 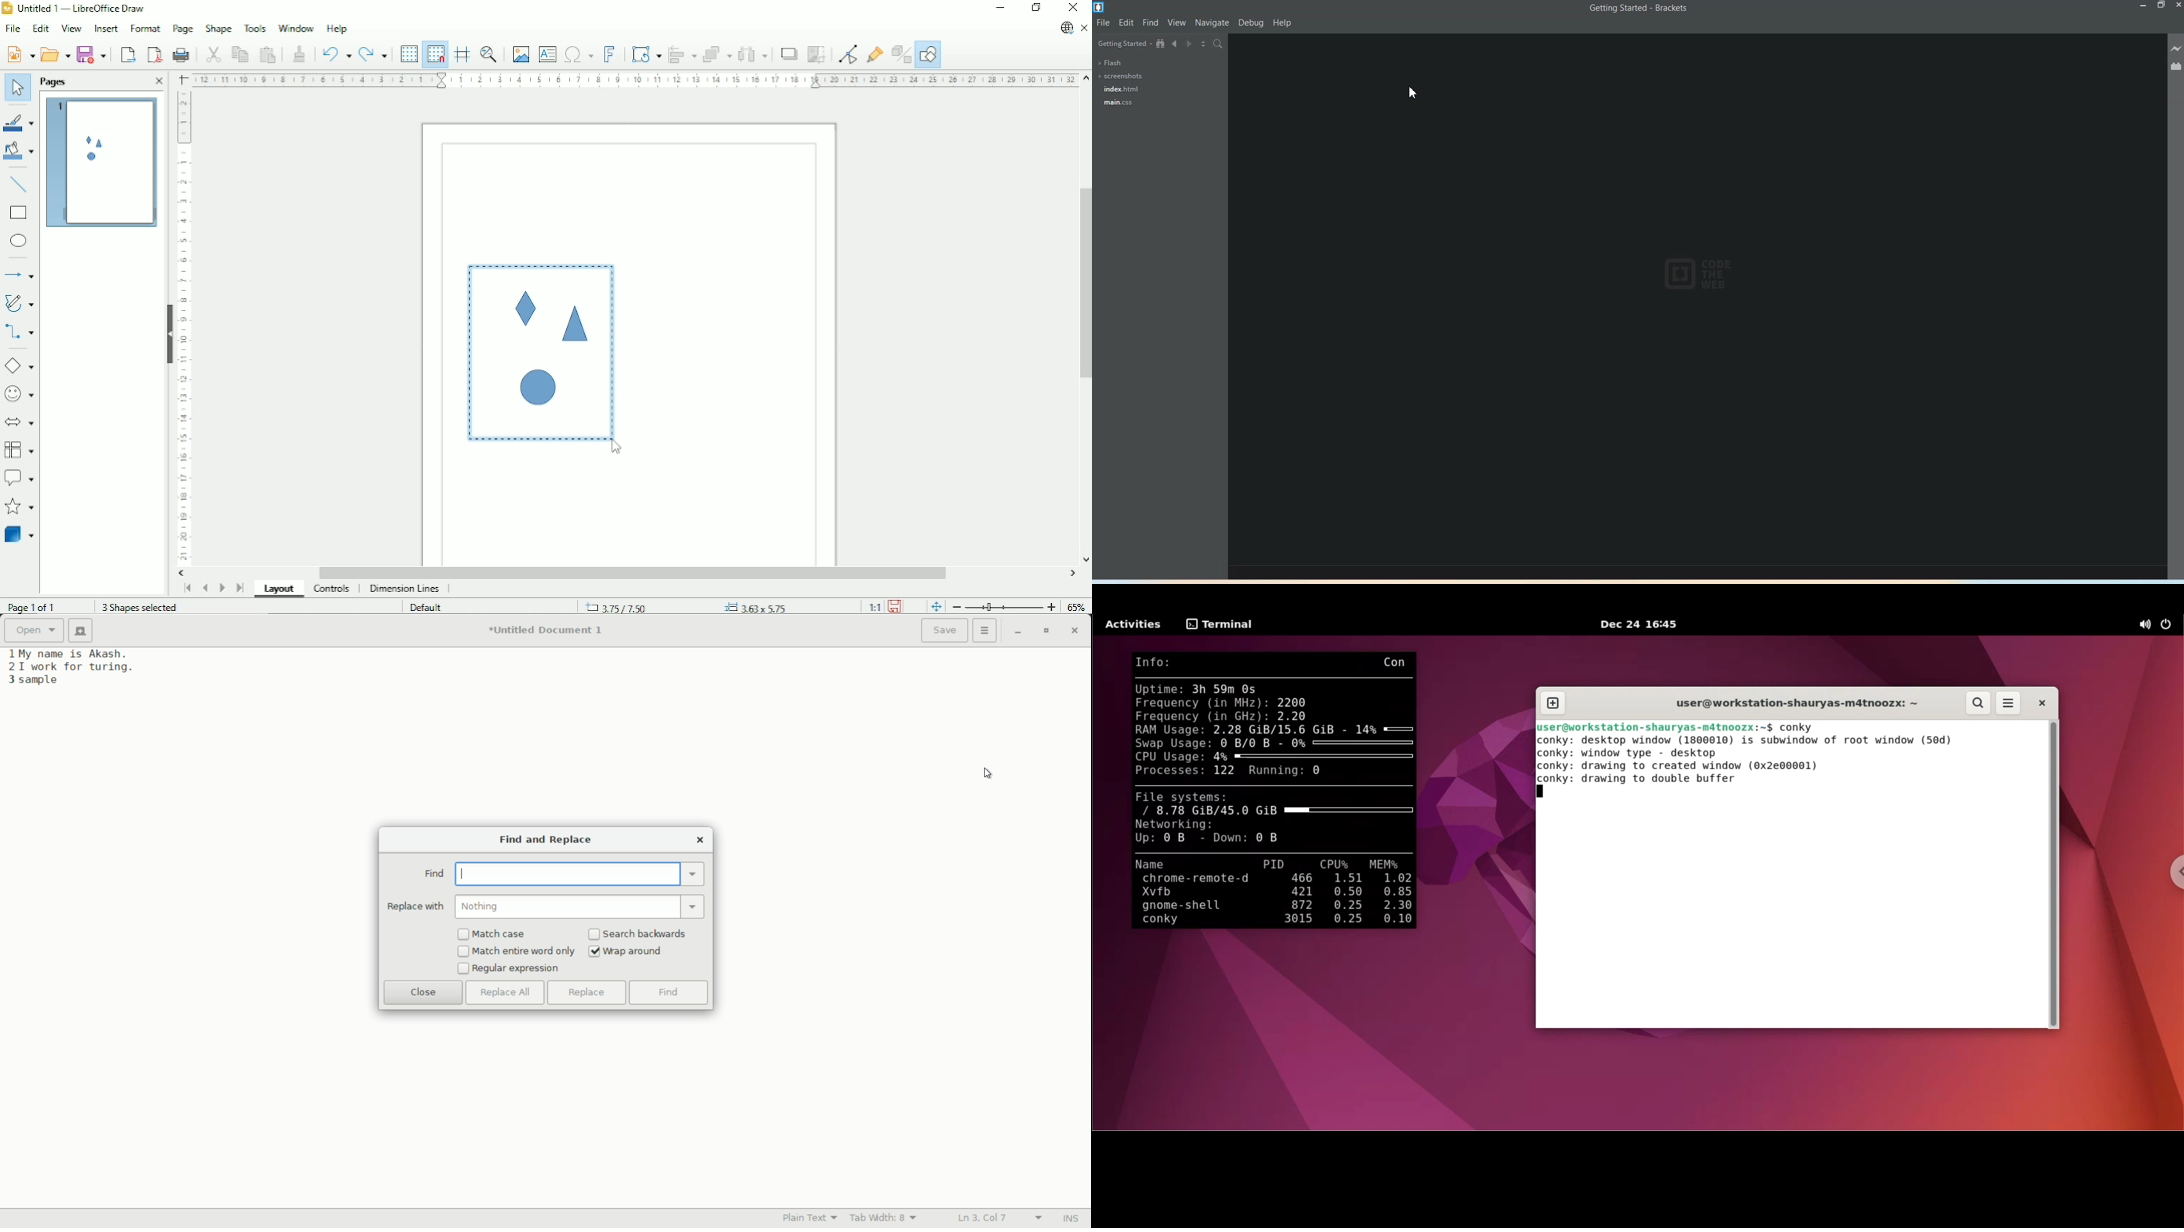 I want to click on Flow chart, so click(x=19, y=450).